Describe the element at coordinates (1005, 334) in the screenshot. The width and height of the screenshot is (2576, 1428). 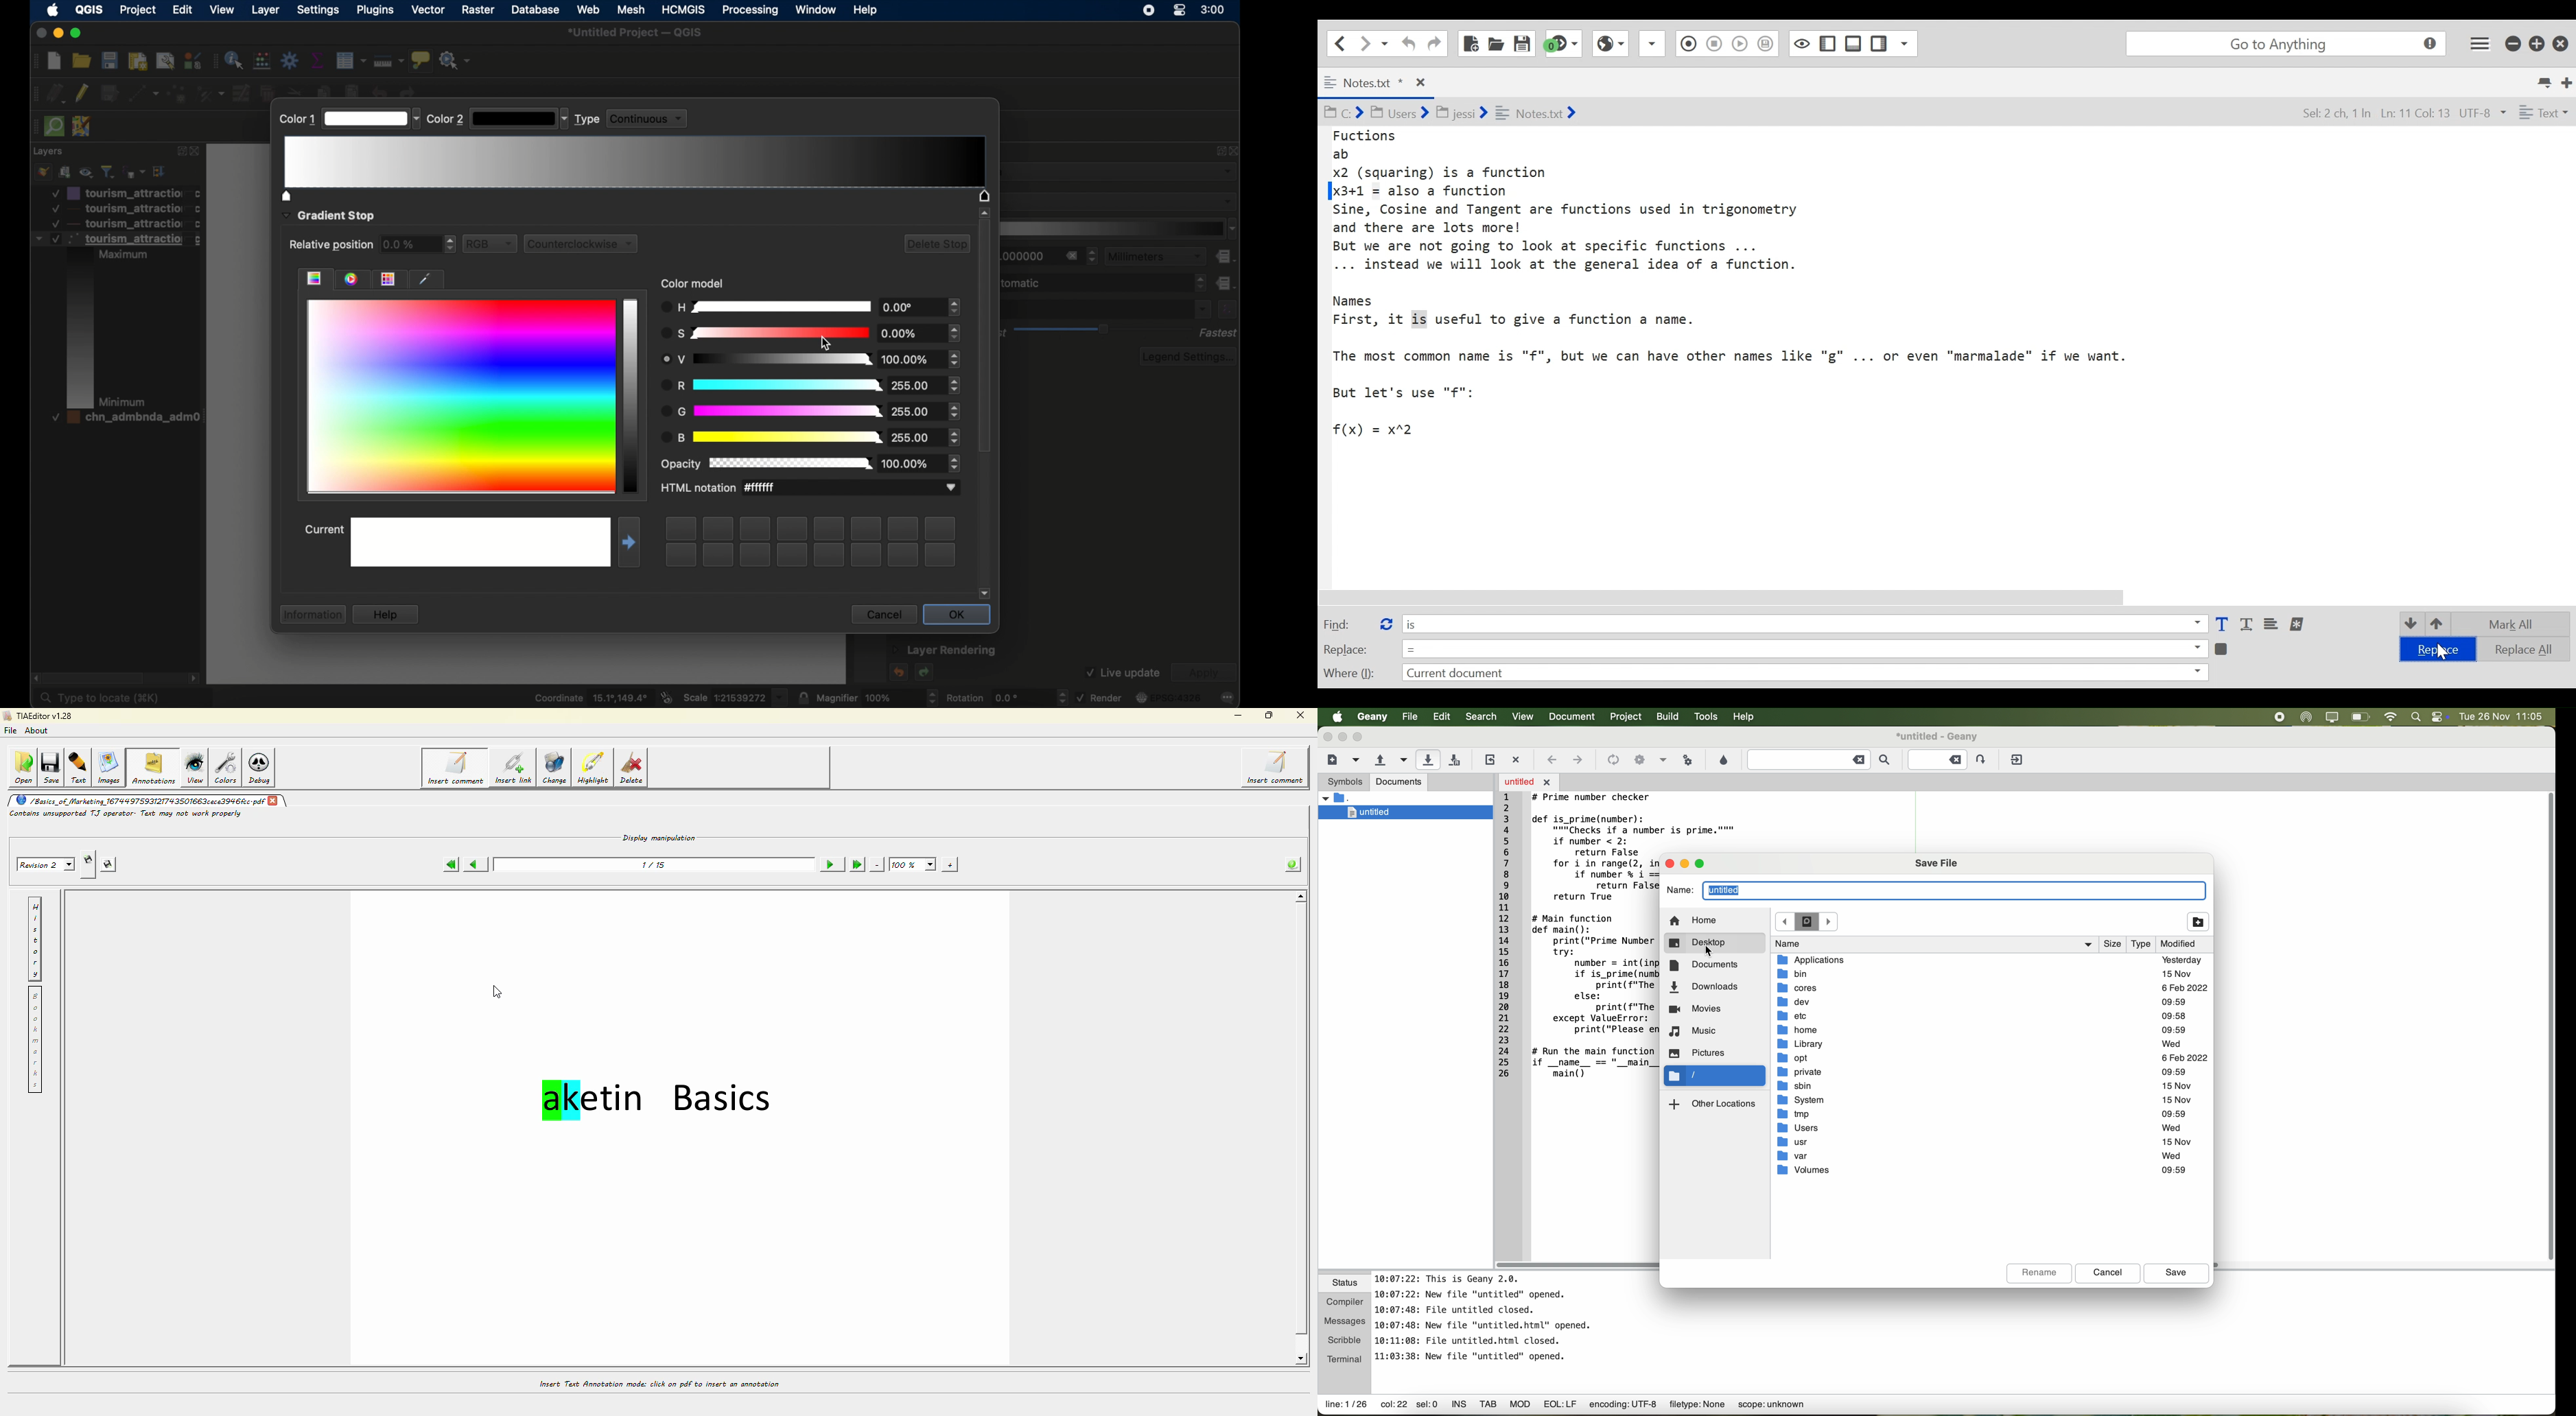
I see `best` at that location.